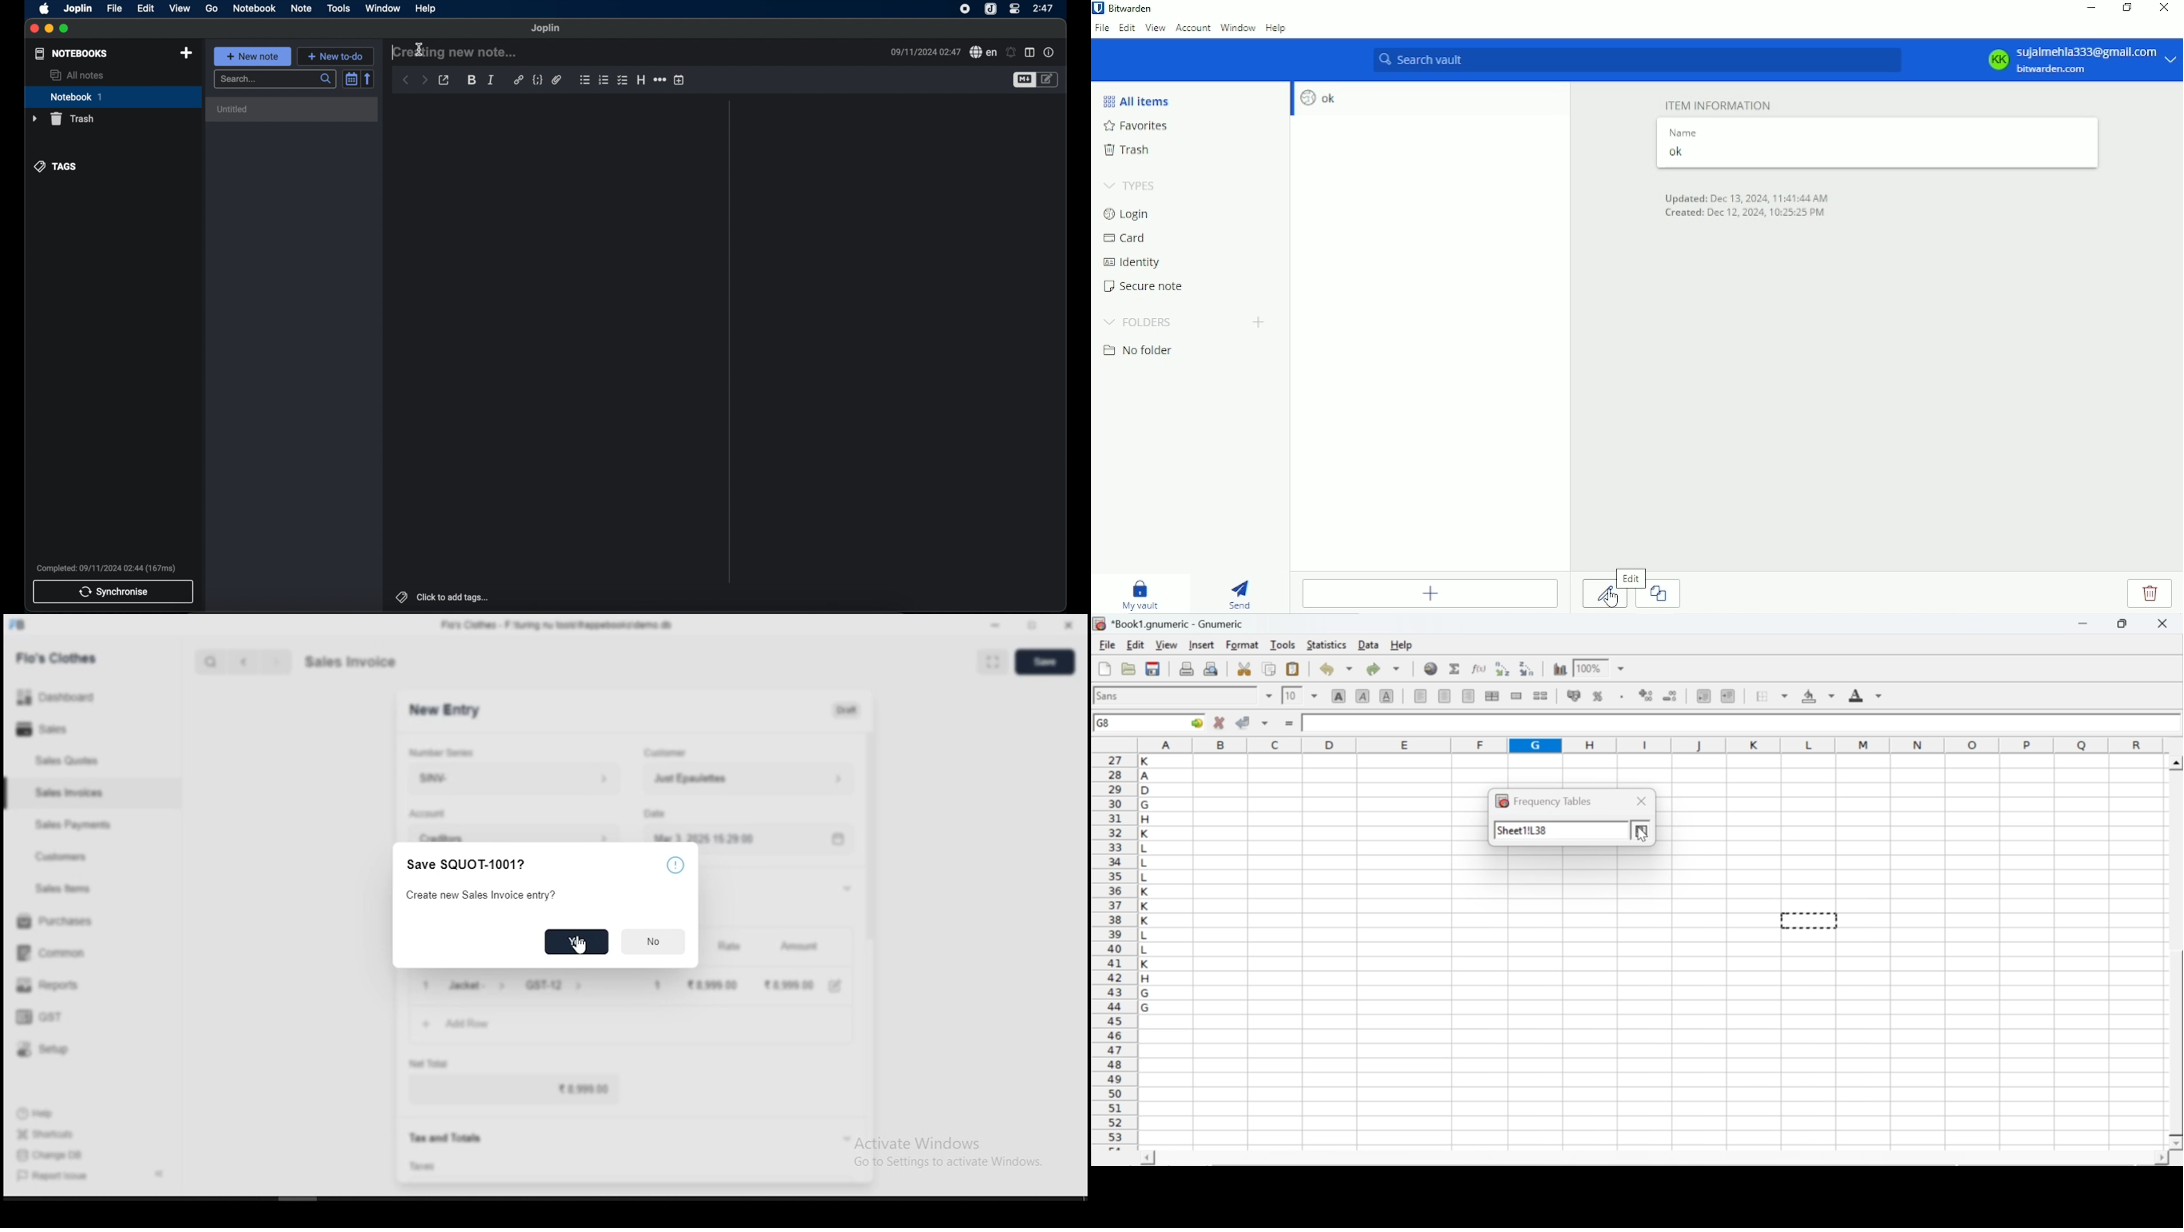 The image size is (2184, 1232). I want to click on Just Epaulettes >, so click(753, 780).